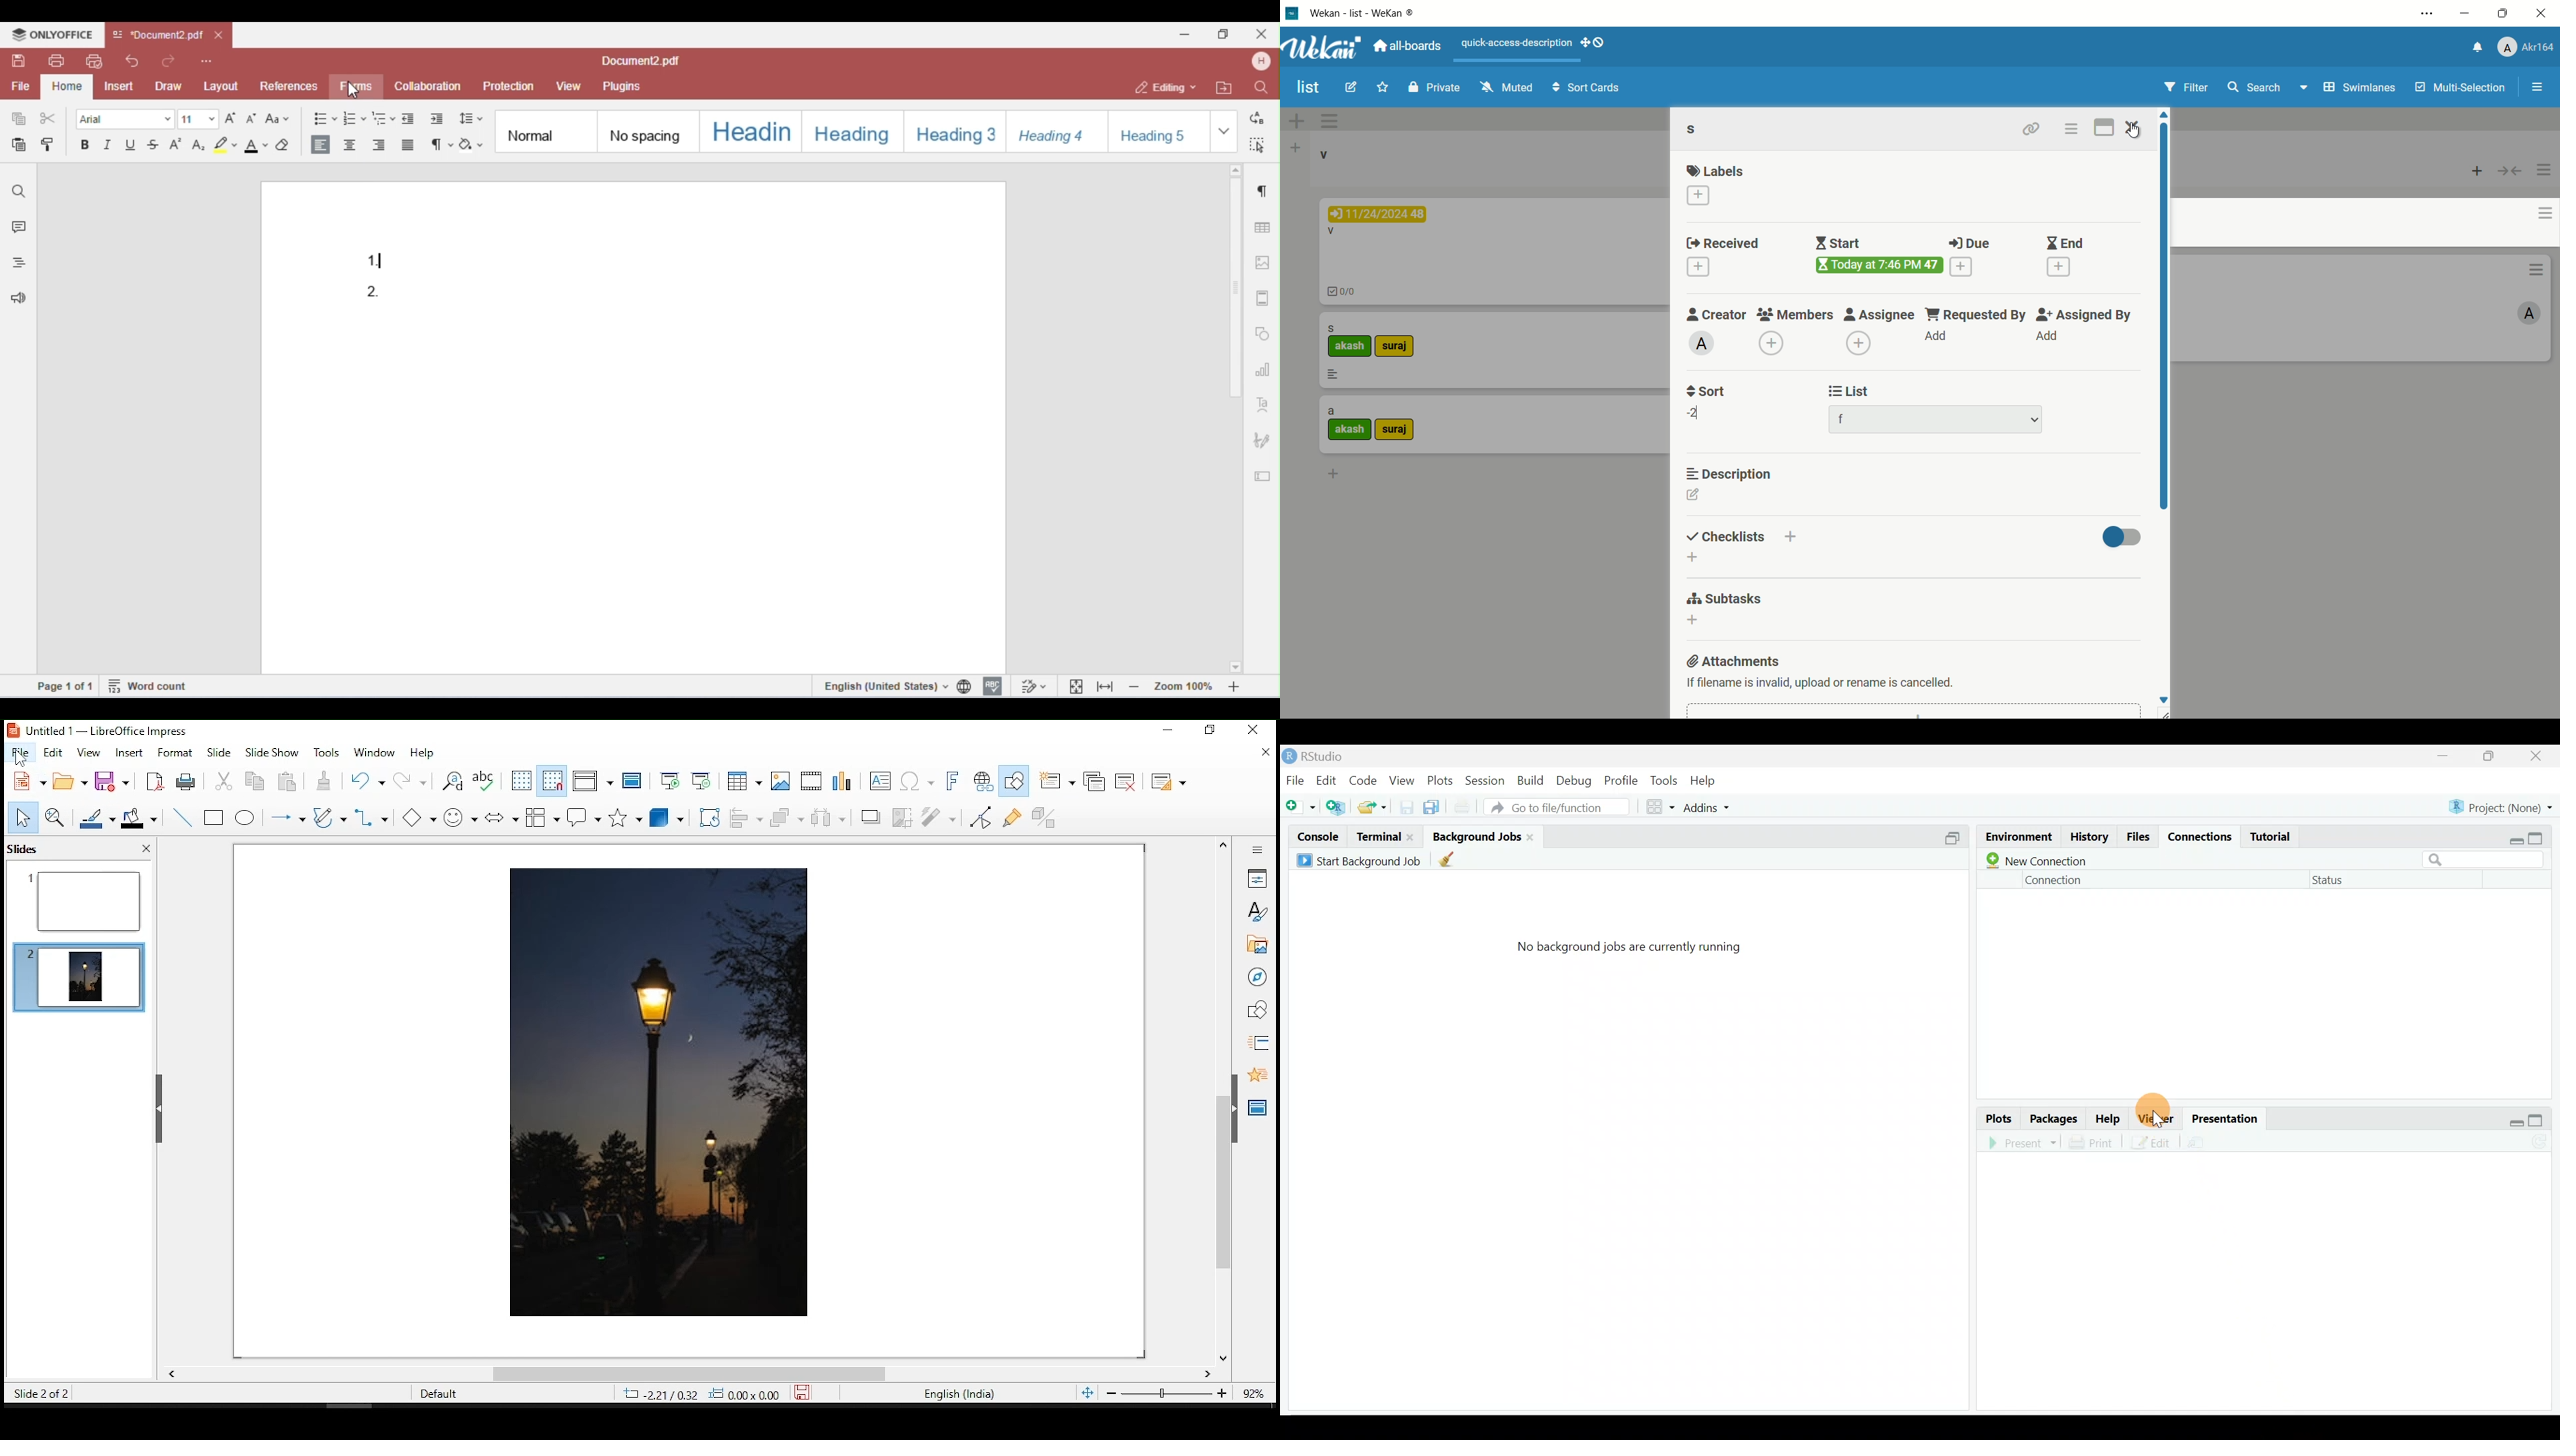  I want to click on snap to grids, so click(551, 781).